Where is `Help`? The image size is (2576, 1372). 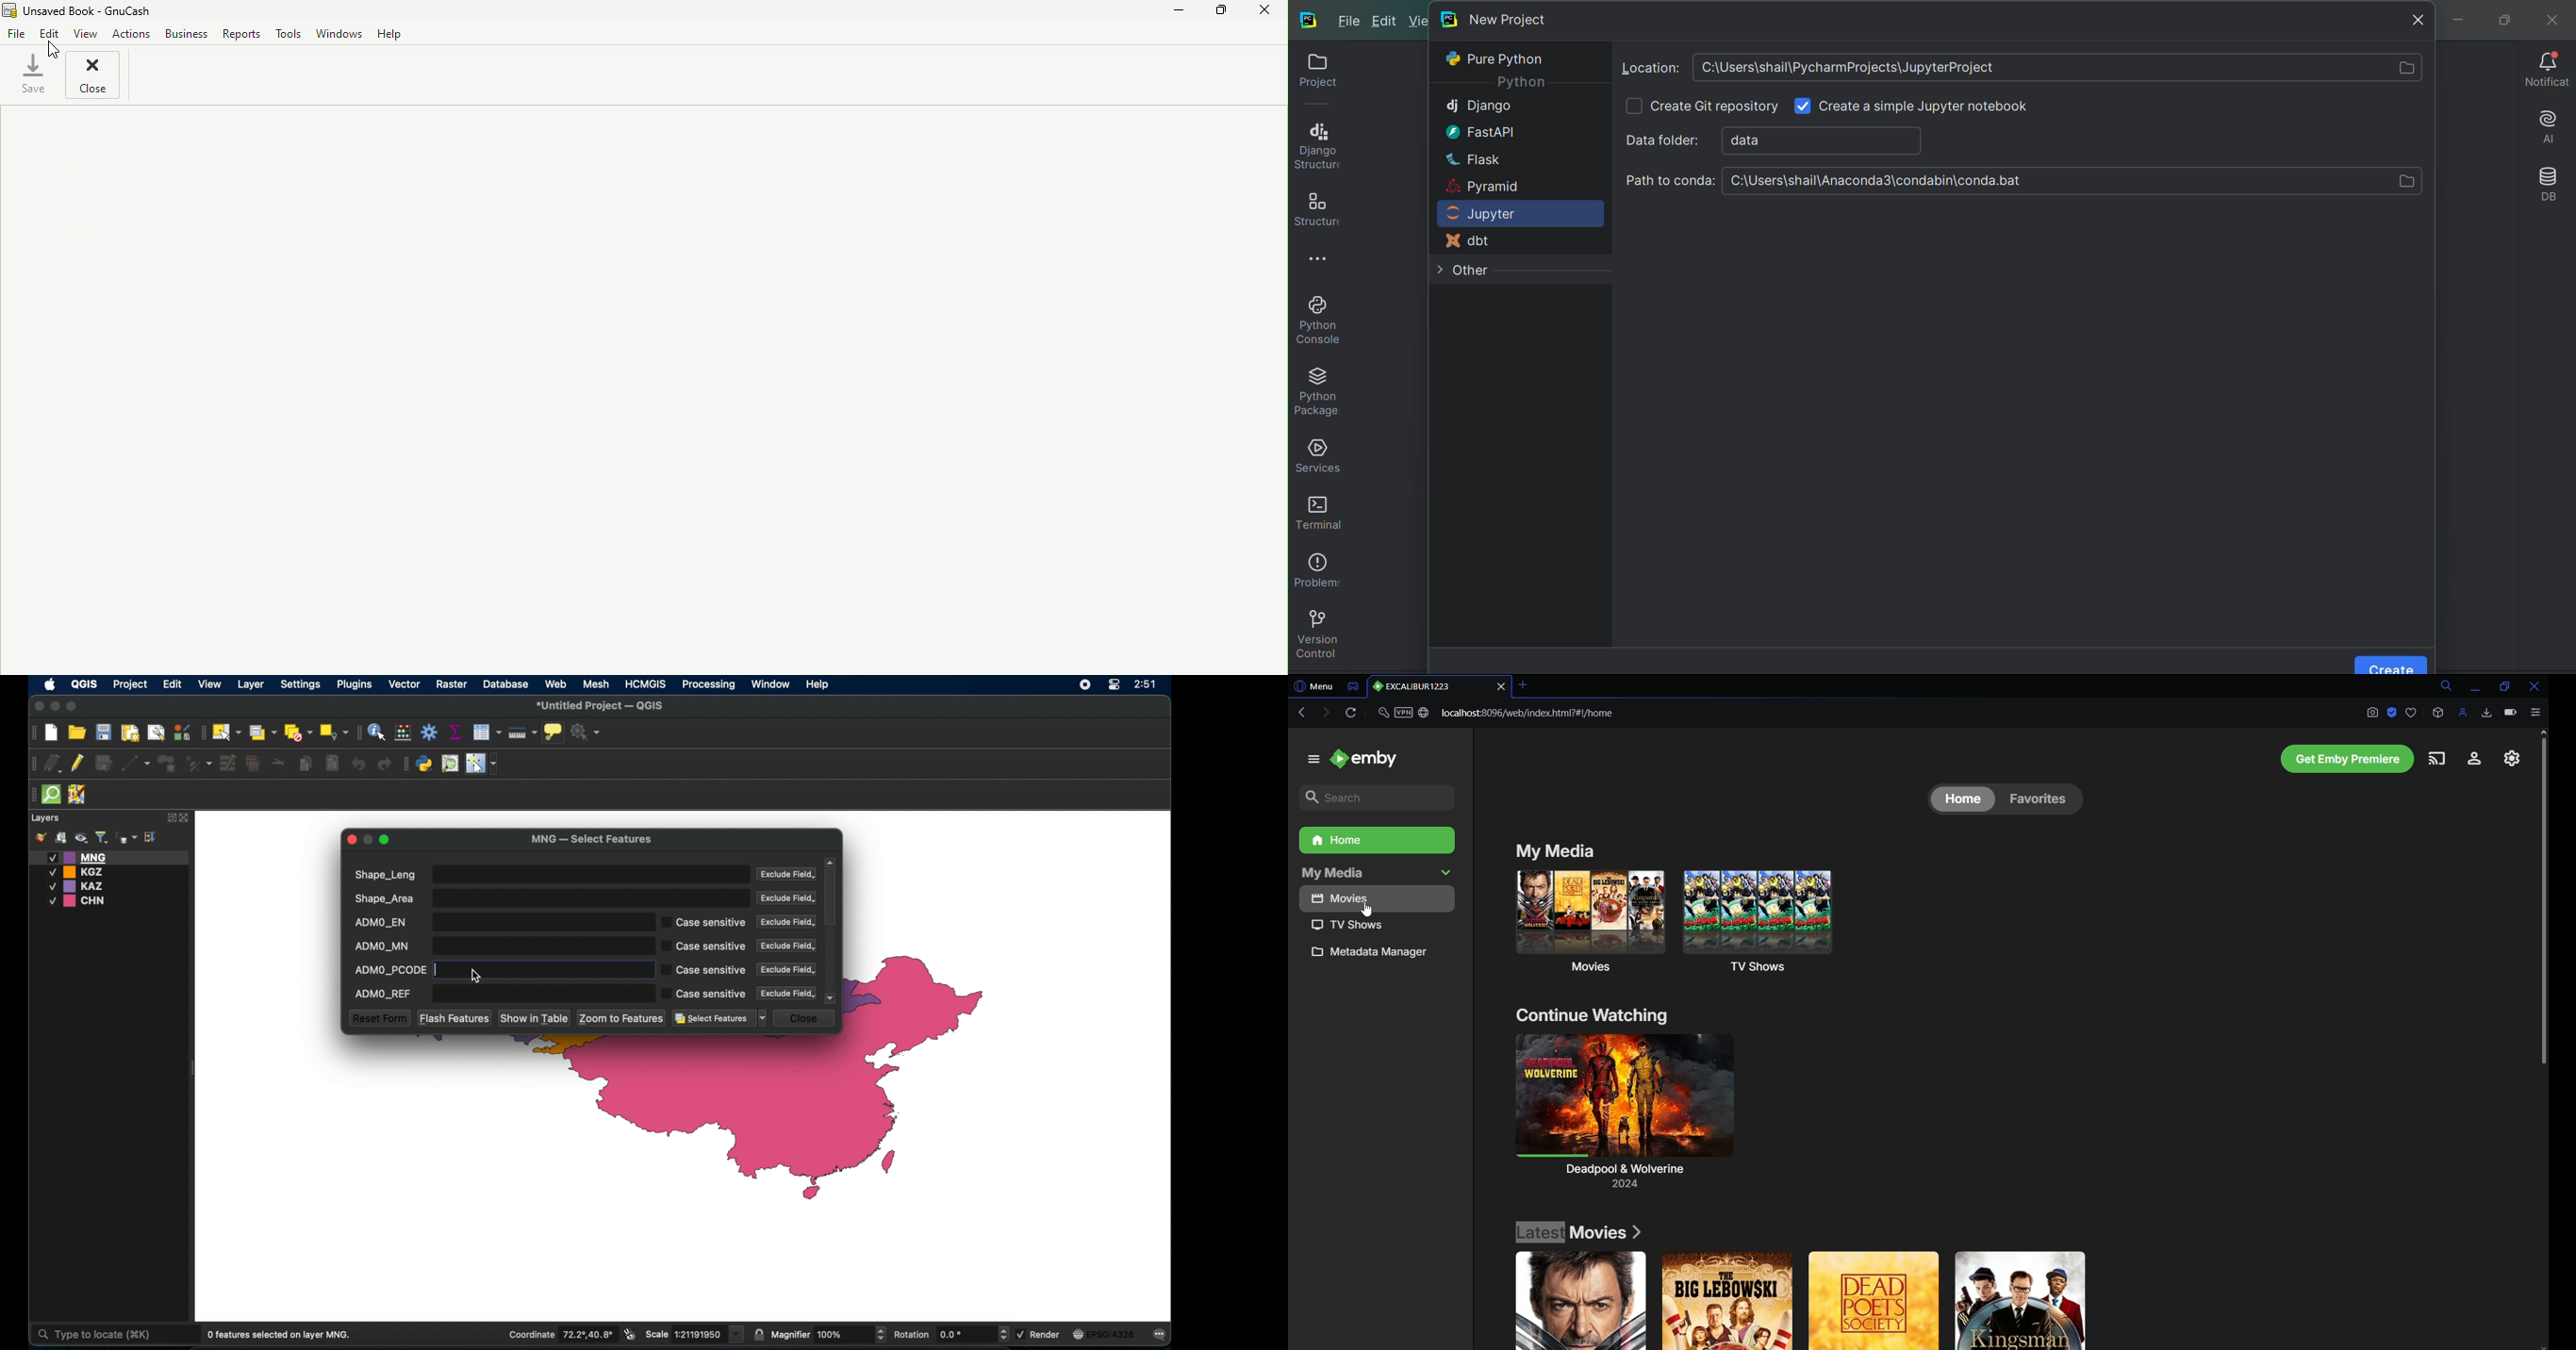
Help is located at coordinates (390, 32).